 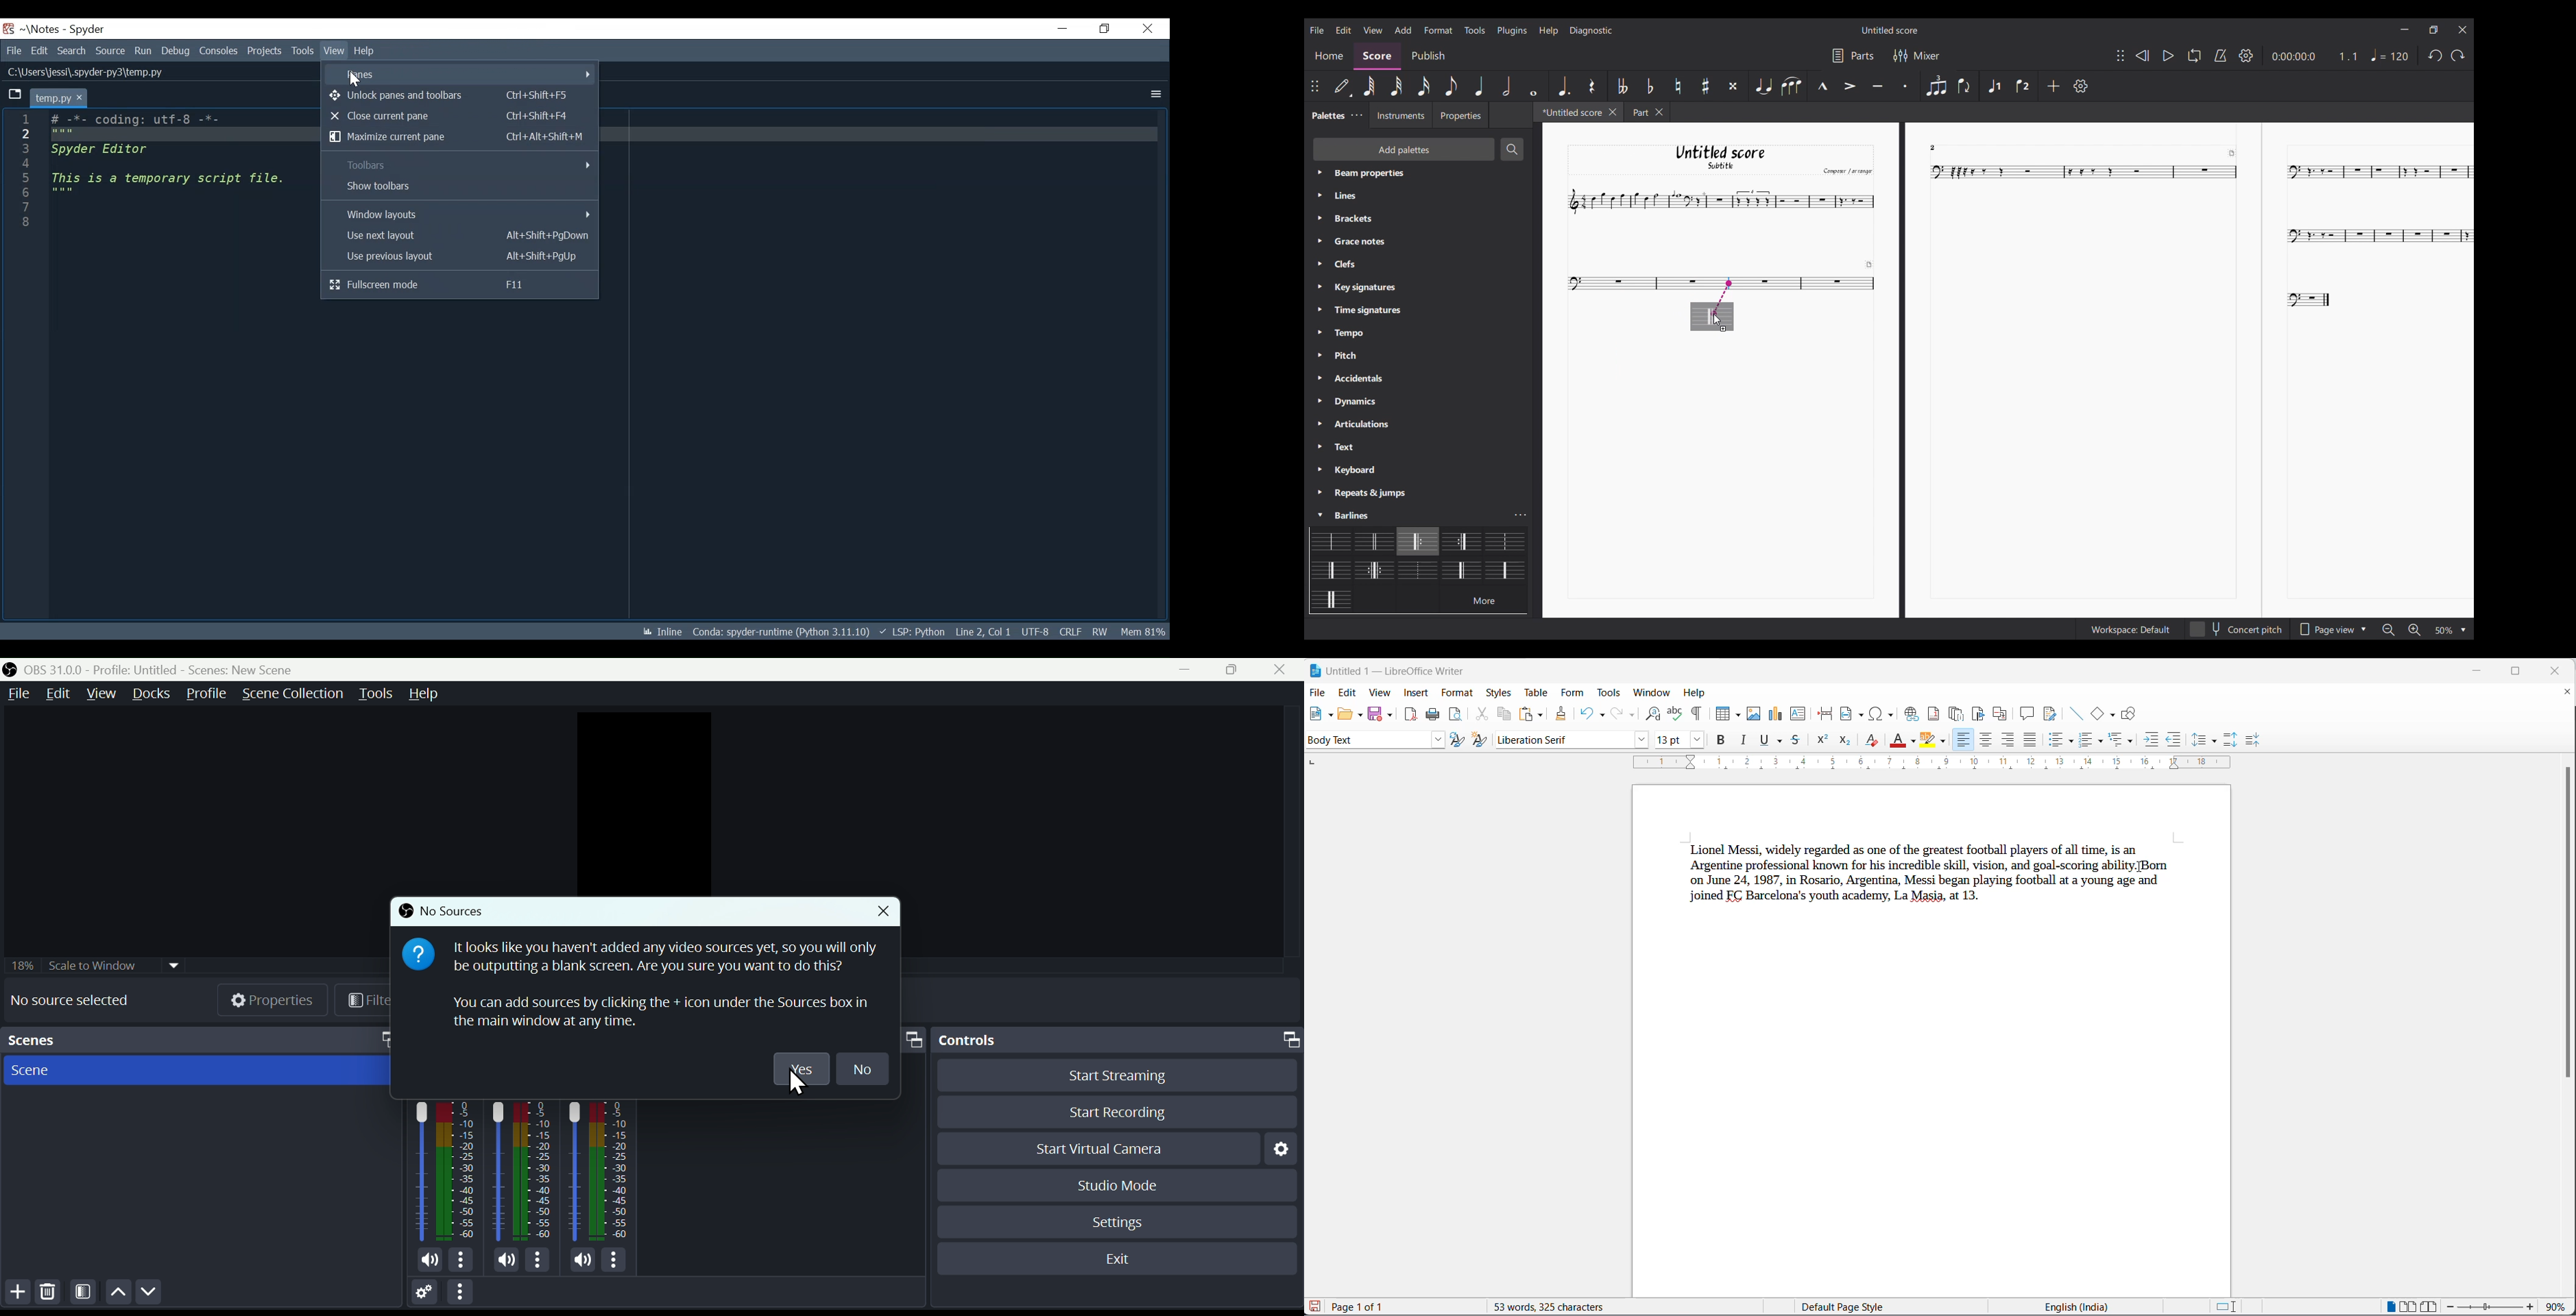 I want to click on Palette settings, so click(x=1346, y=513).